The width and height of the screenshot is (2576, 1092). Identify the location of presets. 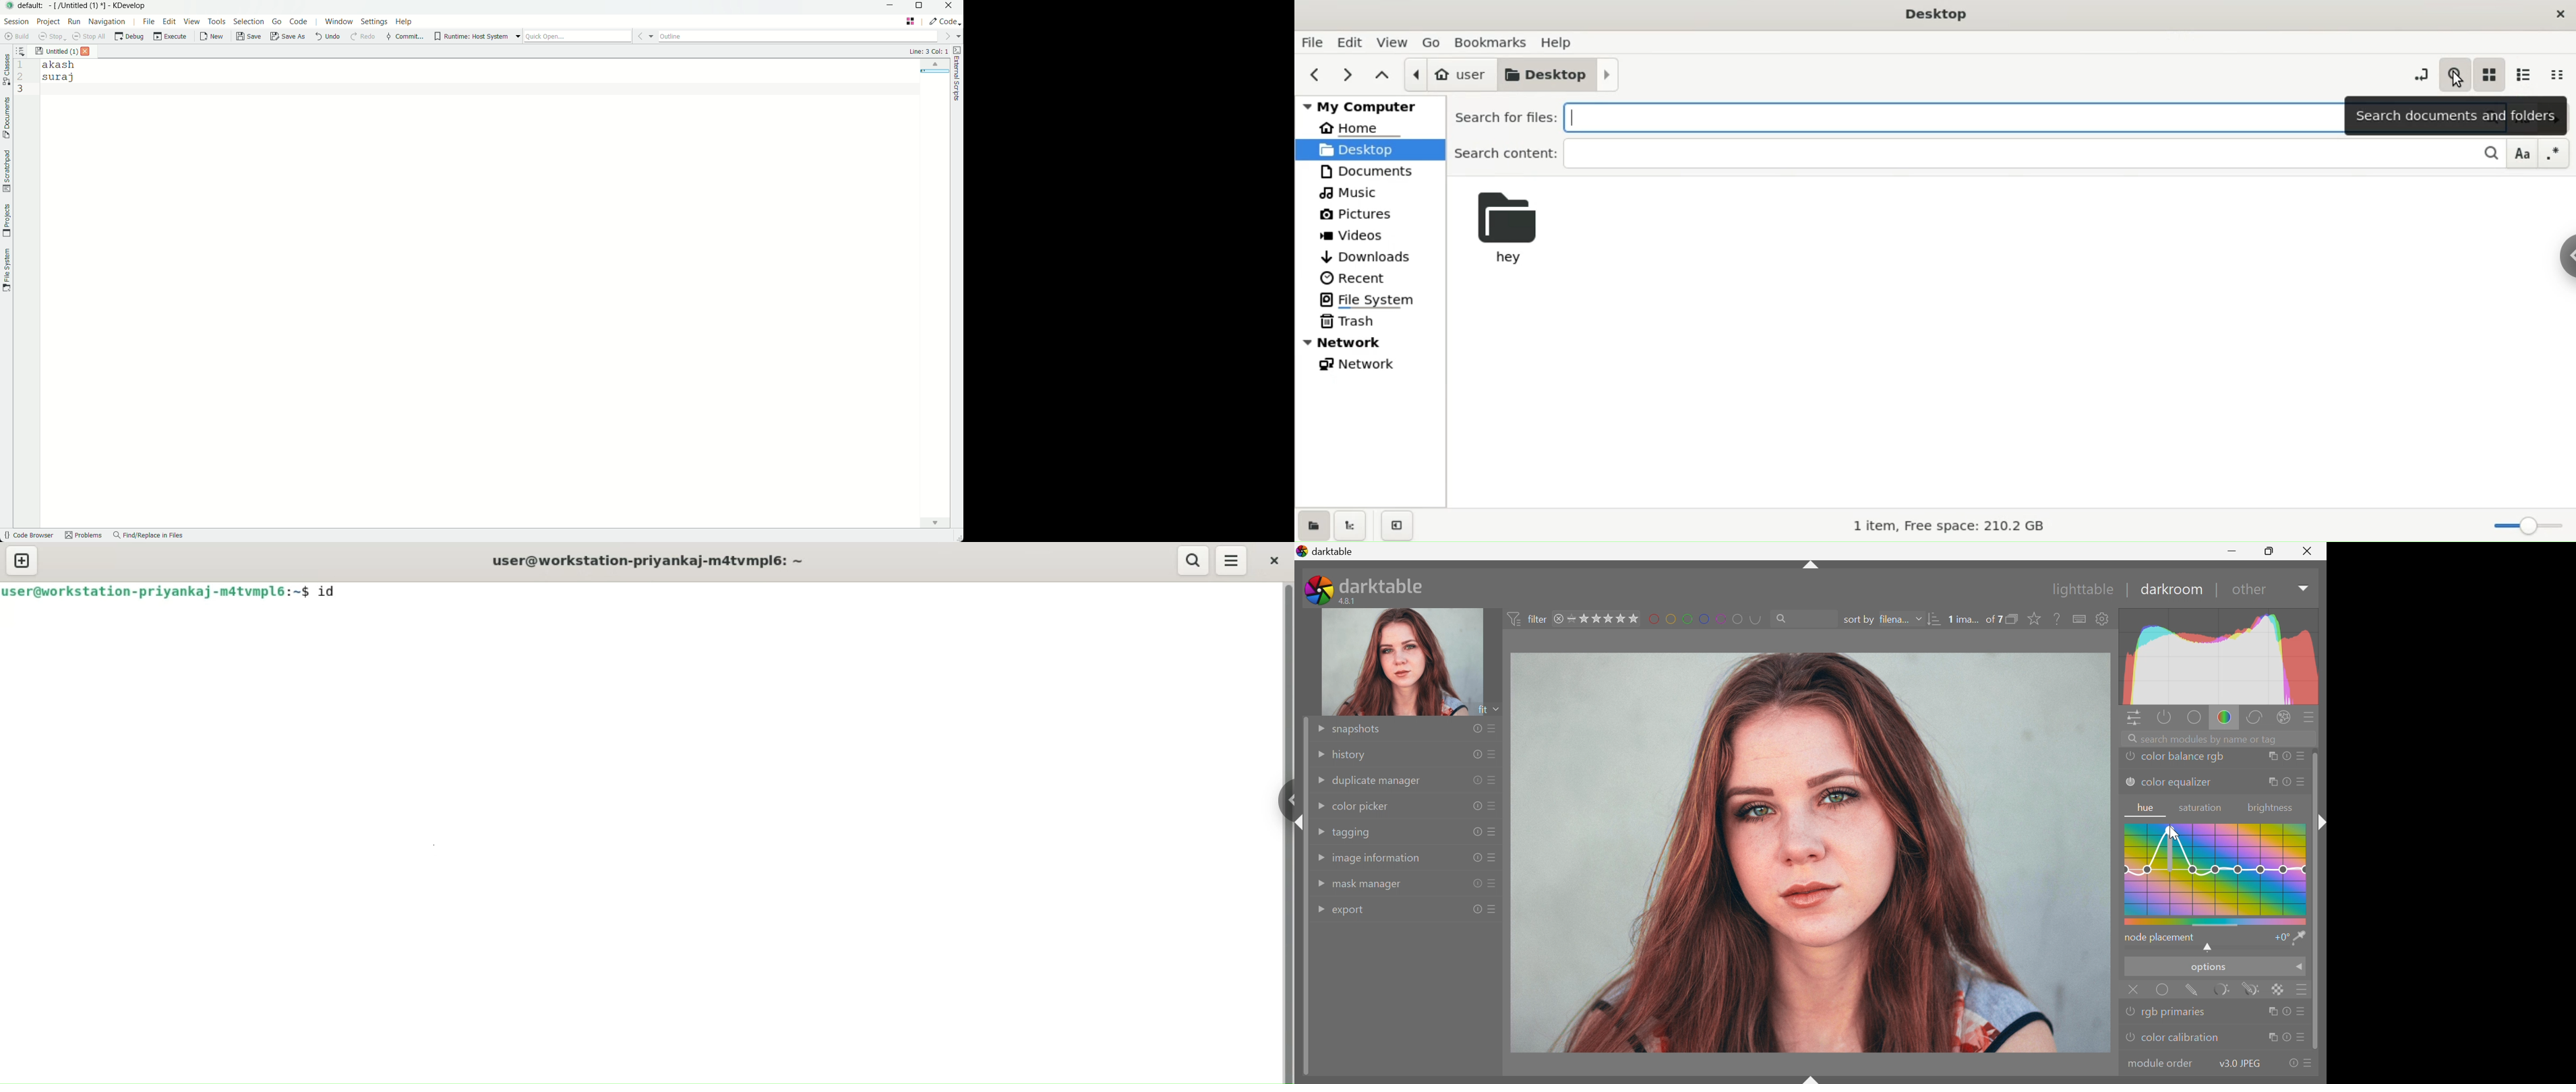
(2300, 782).